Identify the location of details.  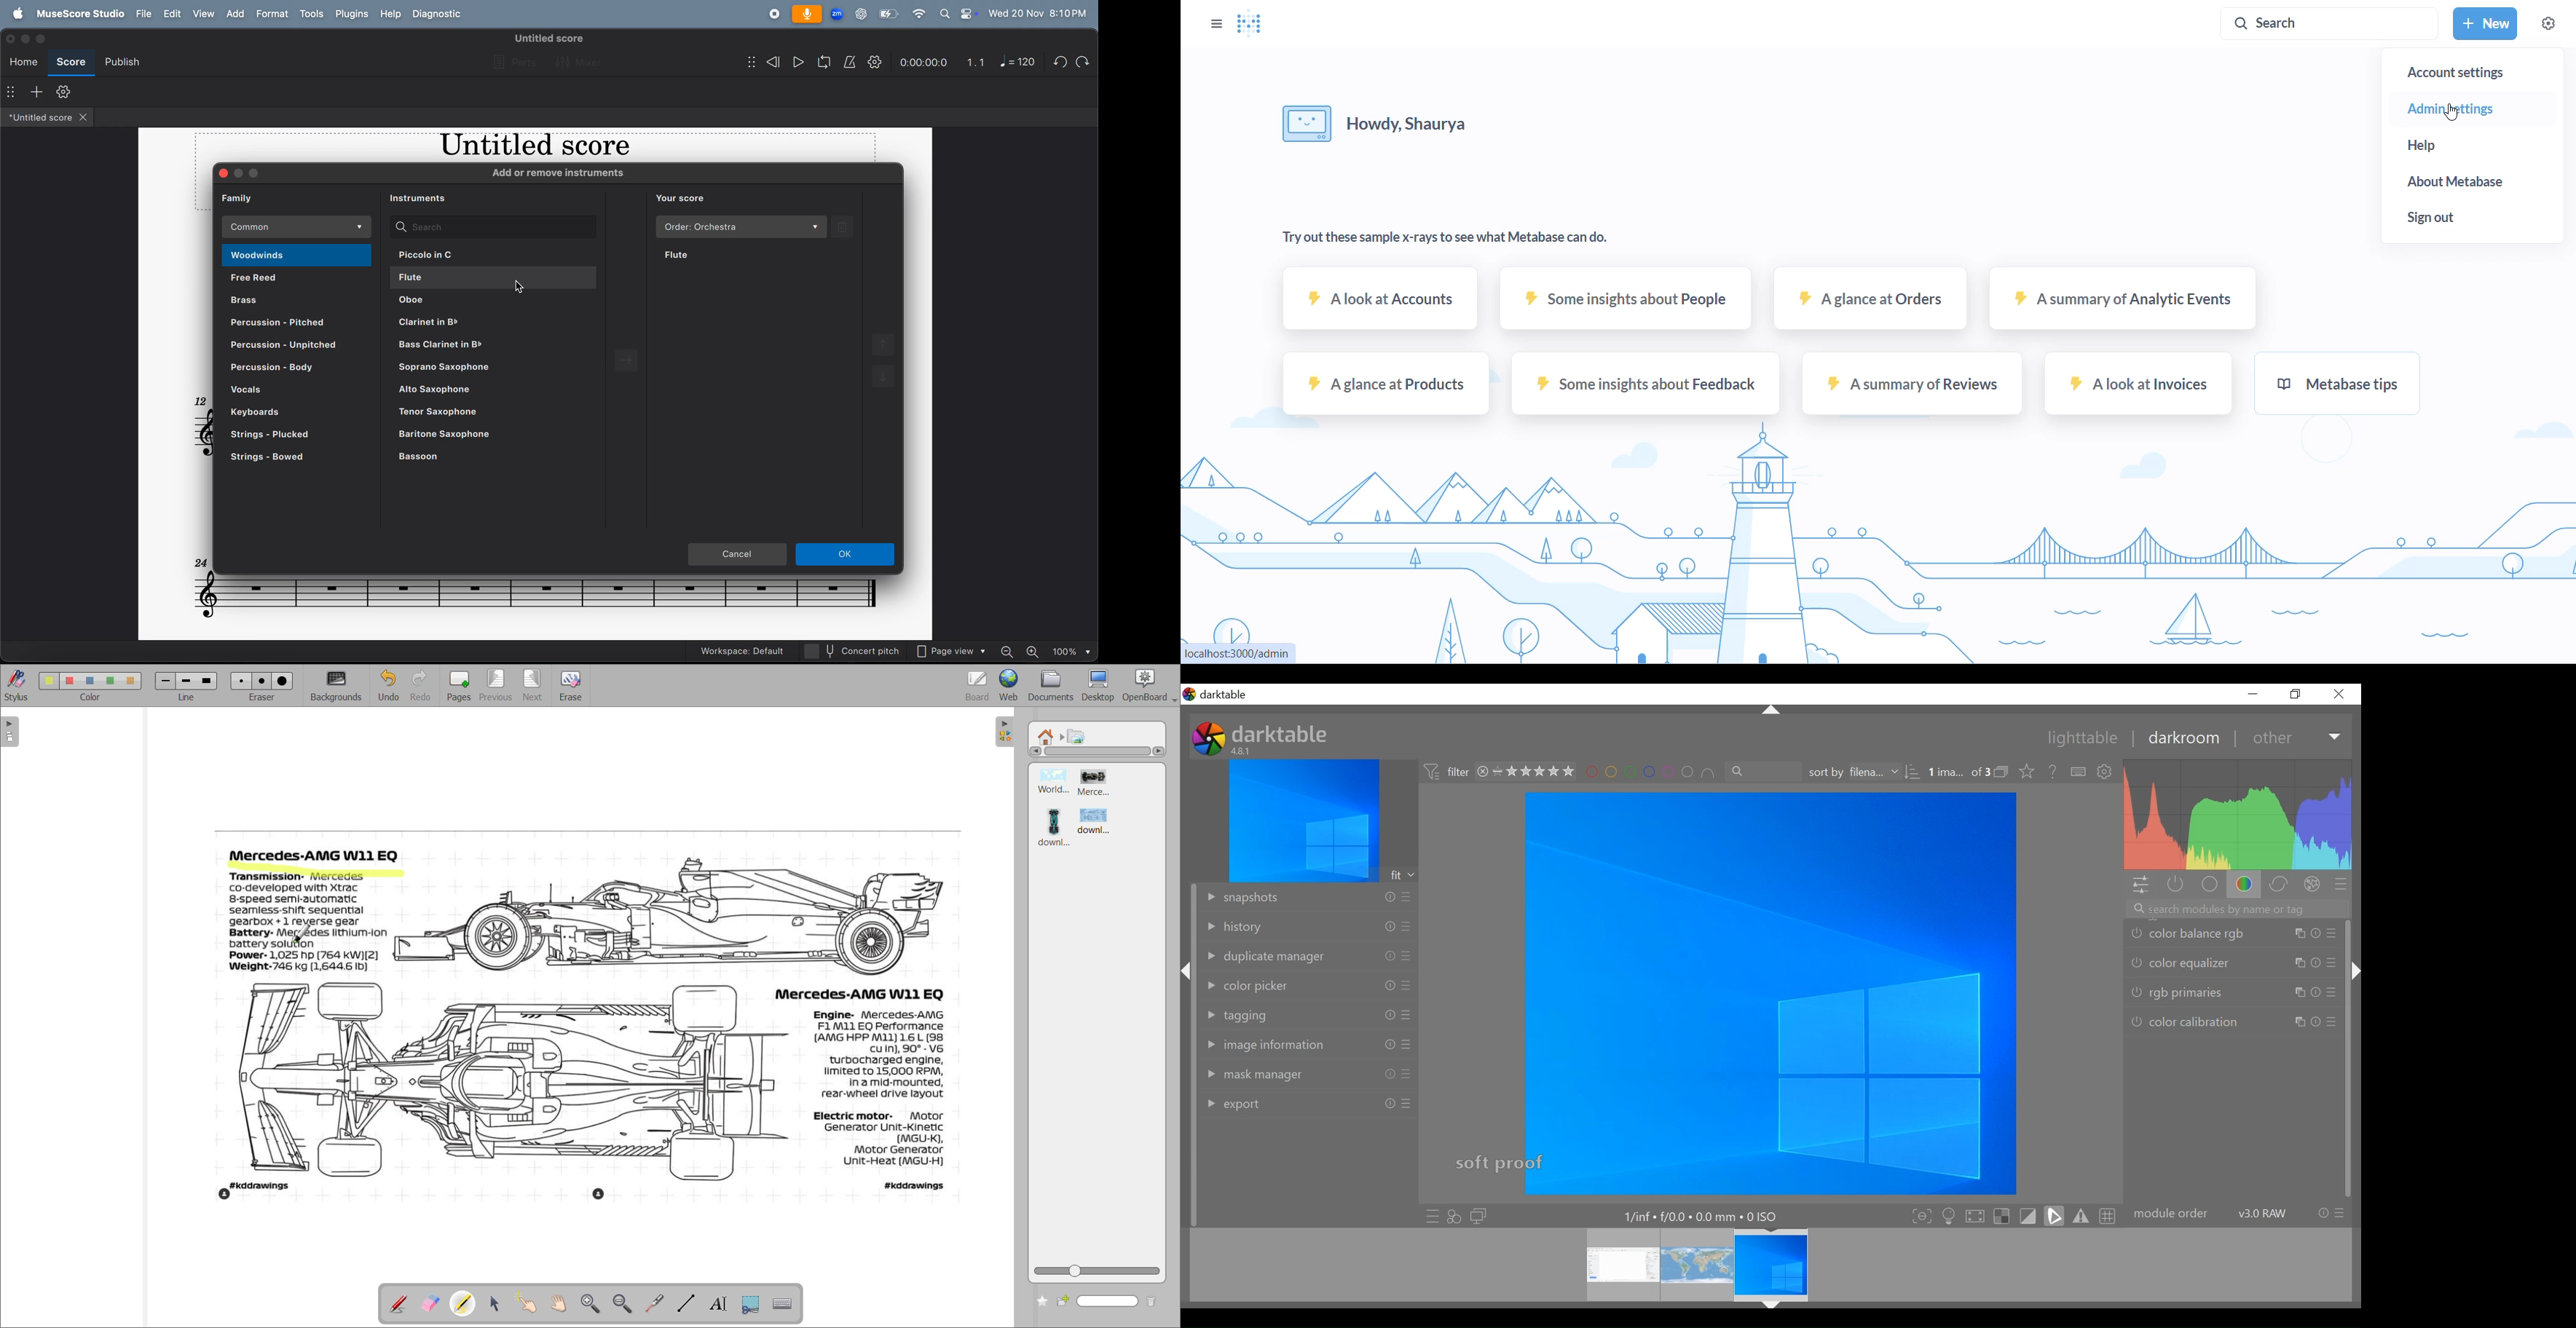
(1703, 1215).